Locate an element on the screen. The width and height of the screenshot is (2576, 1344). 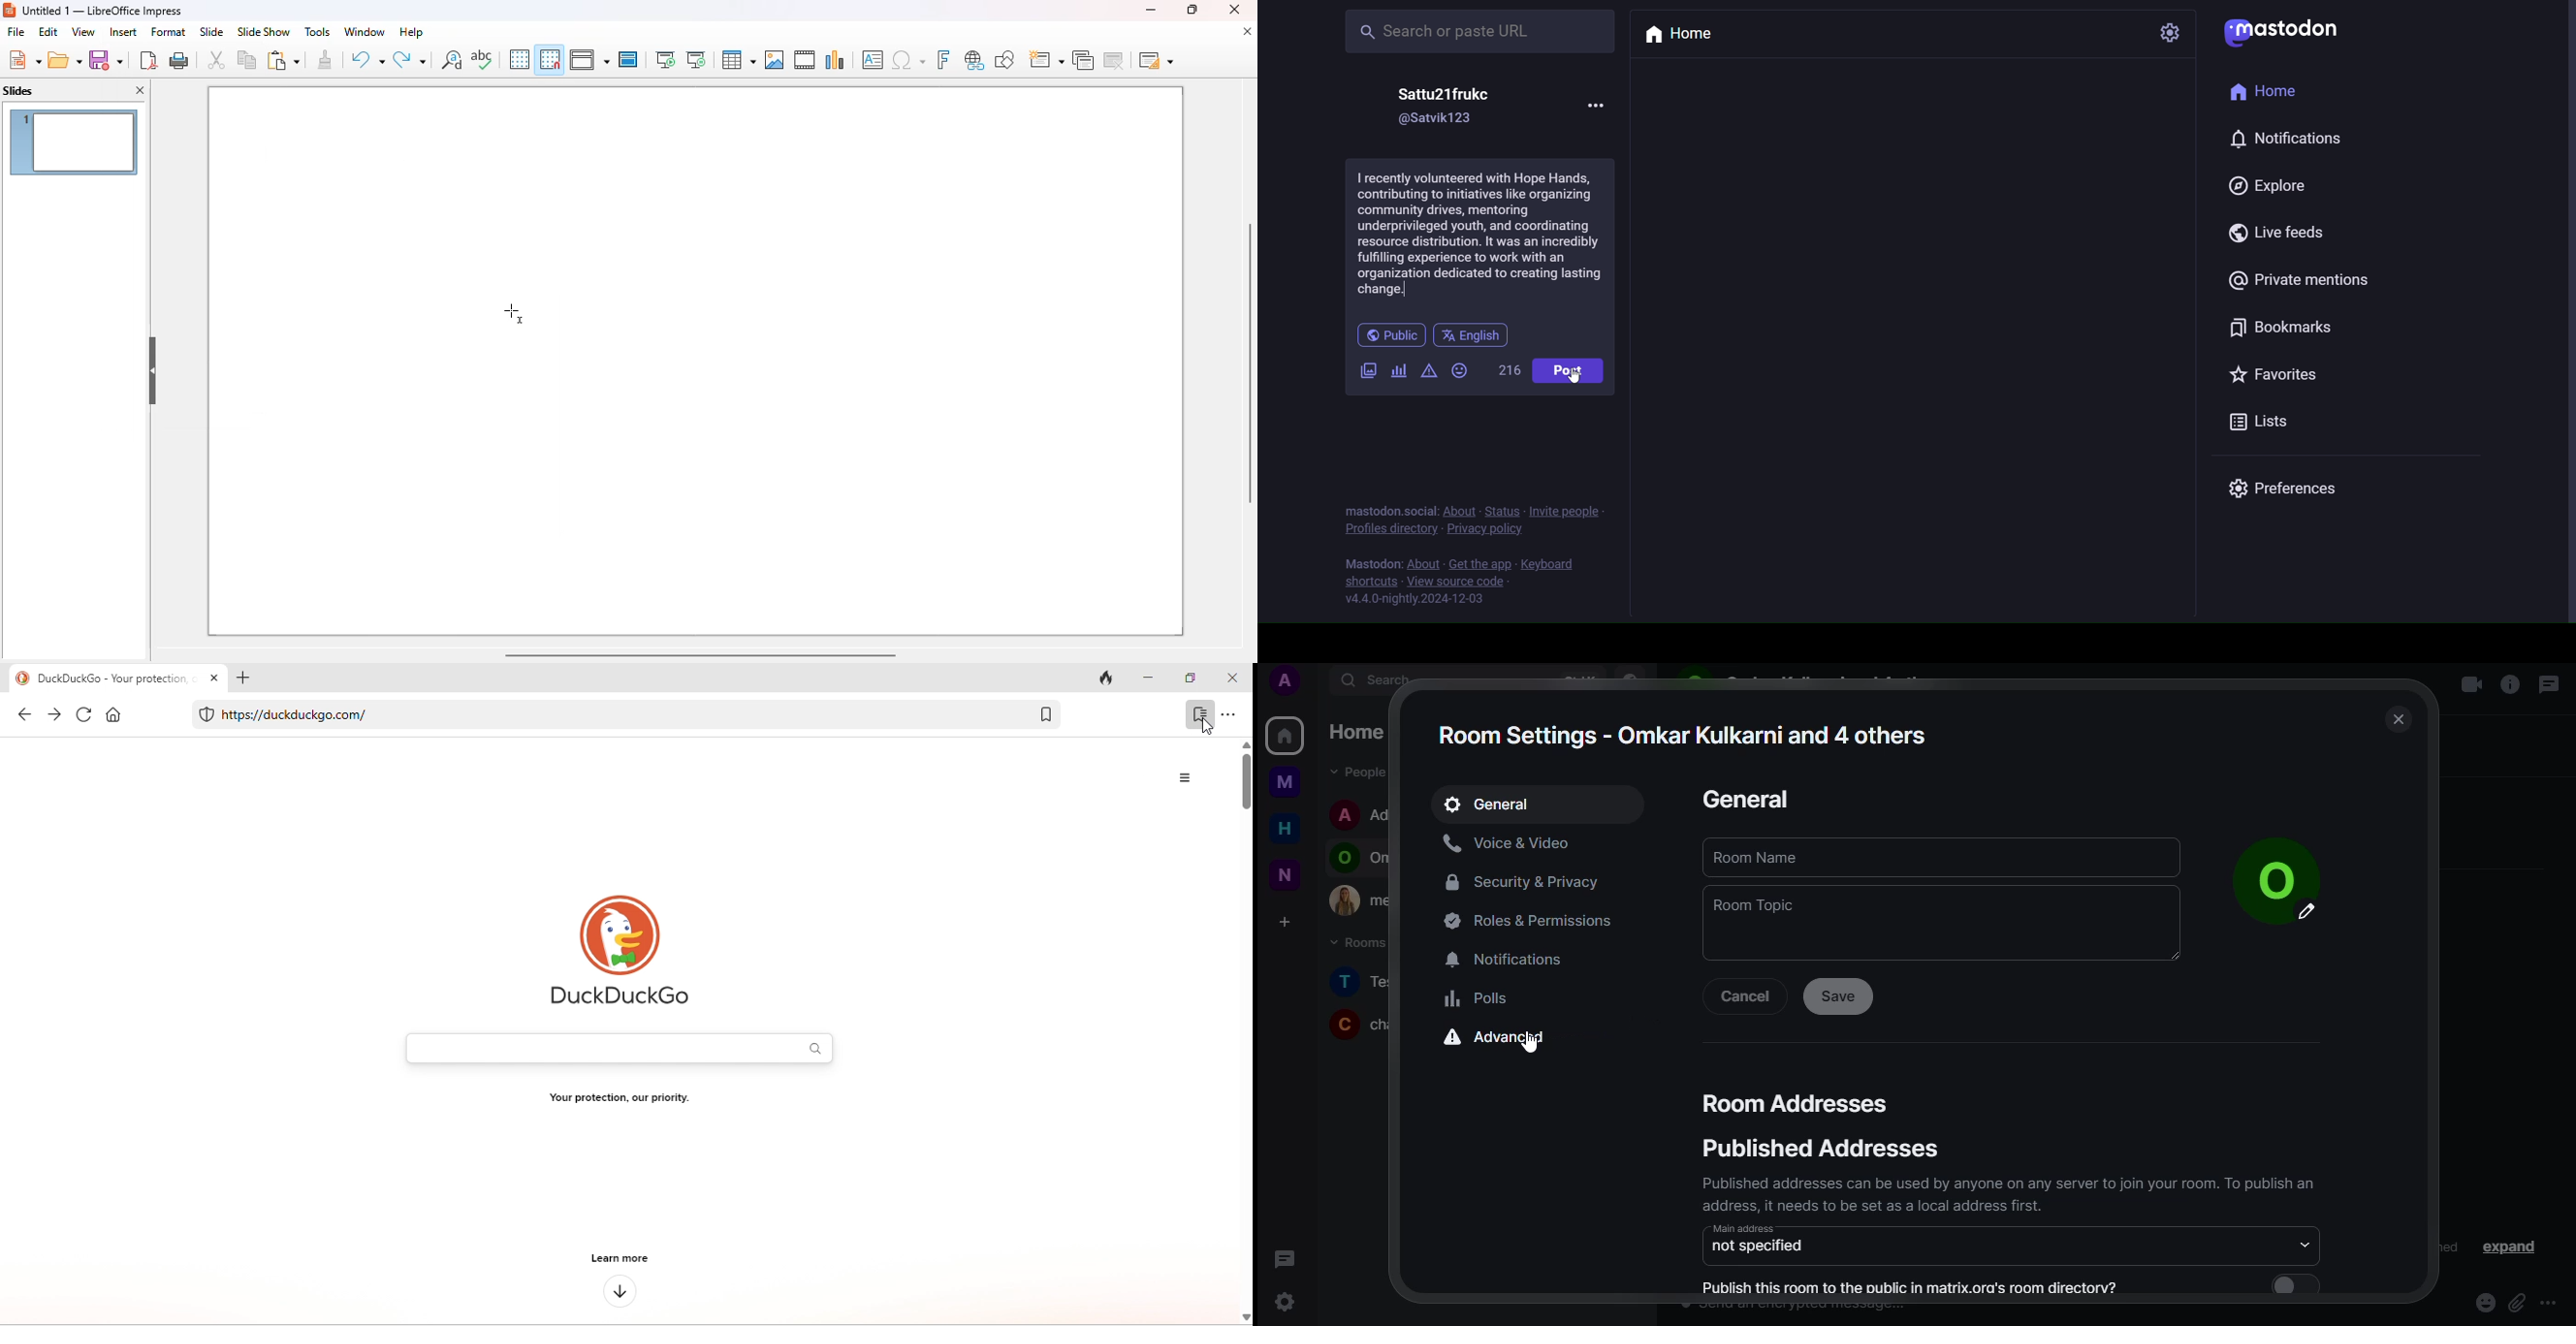
insert image is located at coordinates (775, 60).